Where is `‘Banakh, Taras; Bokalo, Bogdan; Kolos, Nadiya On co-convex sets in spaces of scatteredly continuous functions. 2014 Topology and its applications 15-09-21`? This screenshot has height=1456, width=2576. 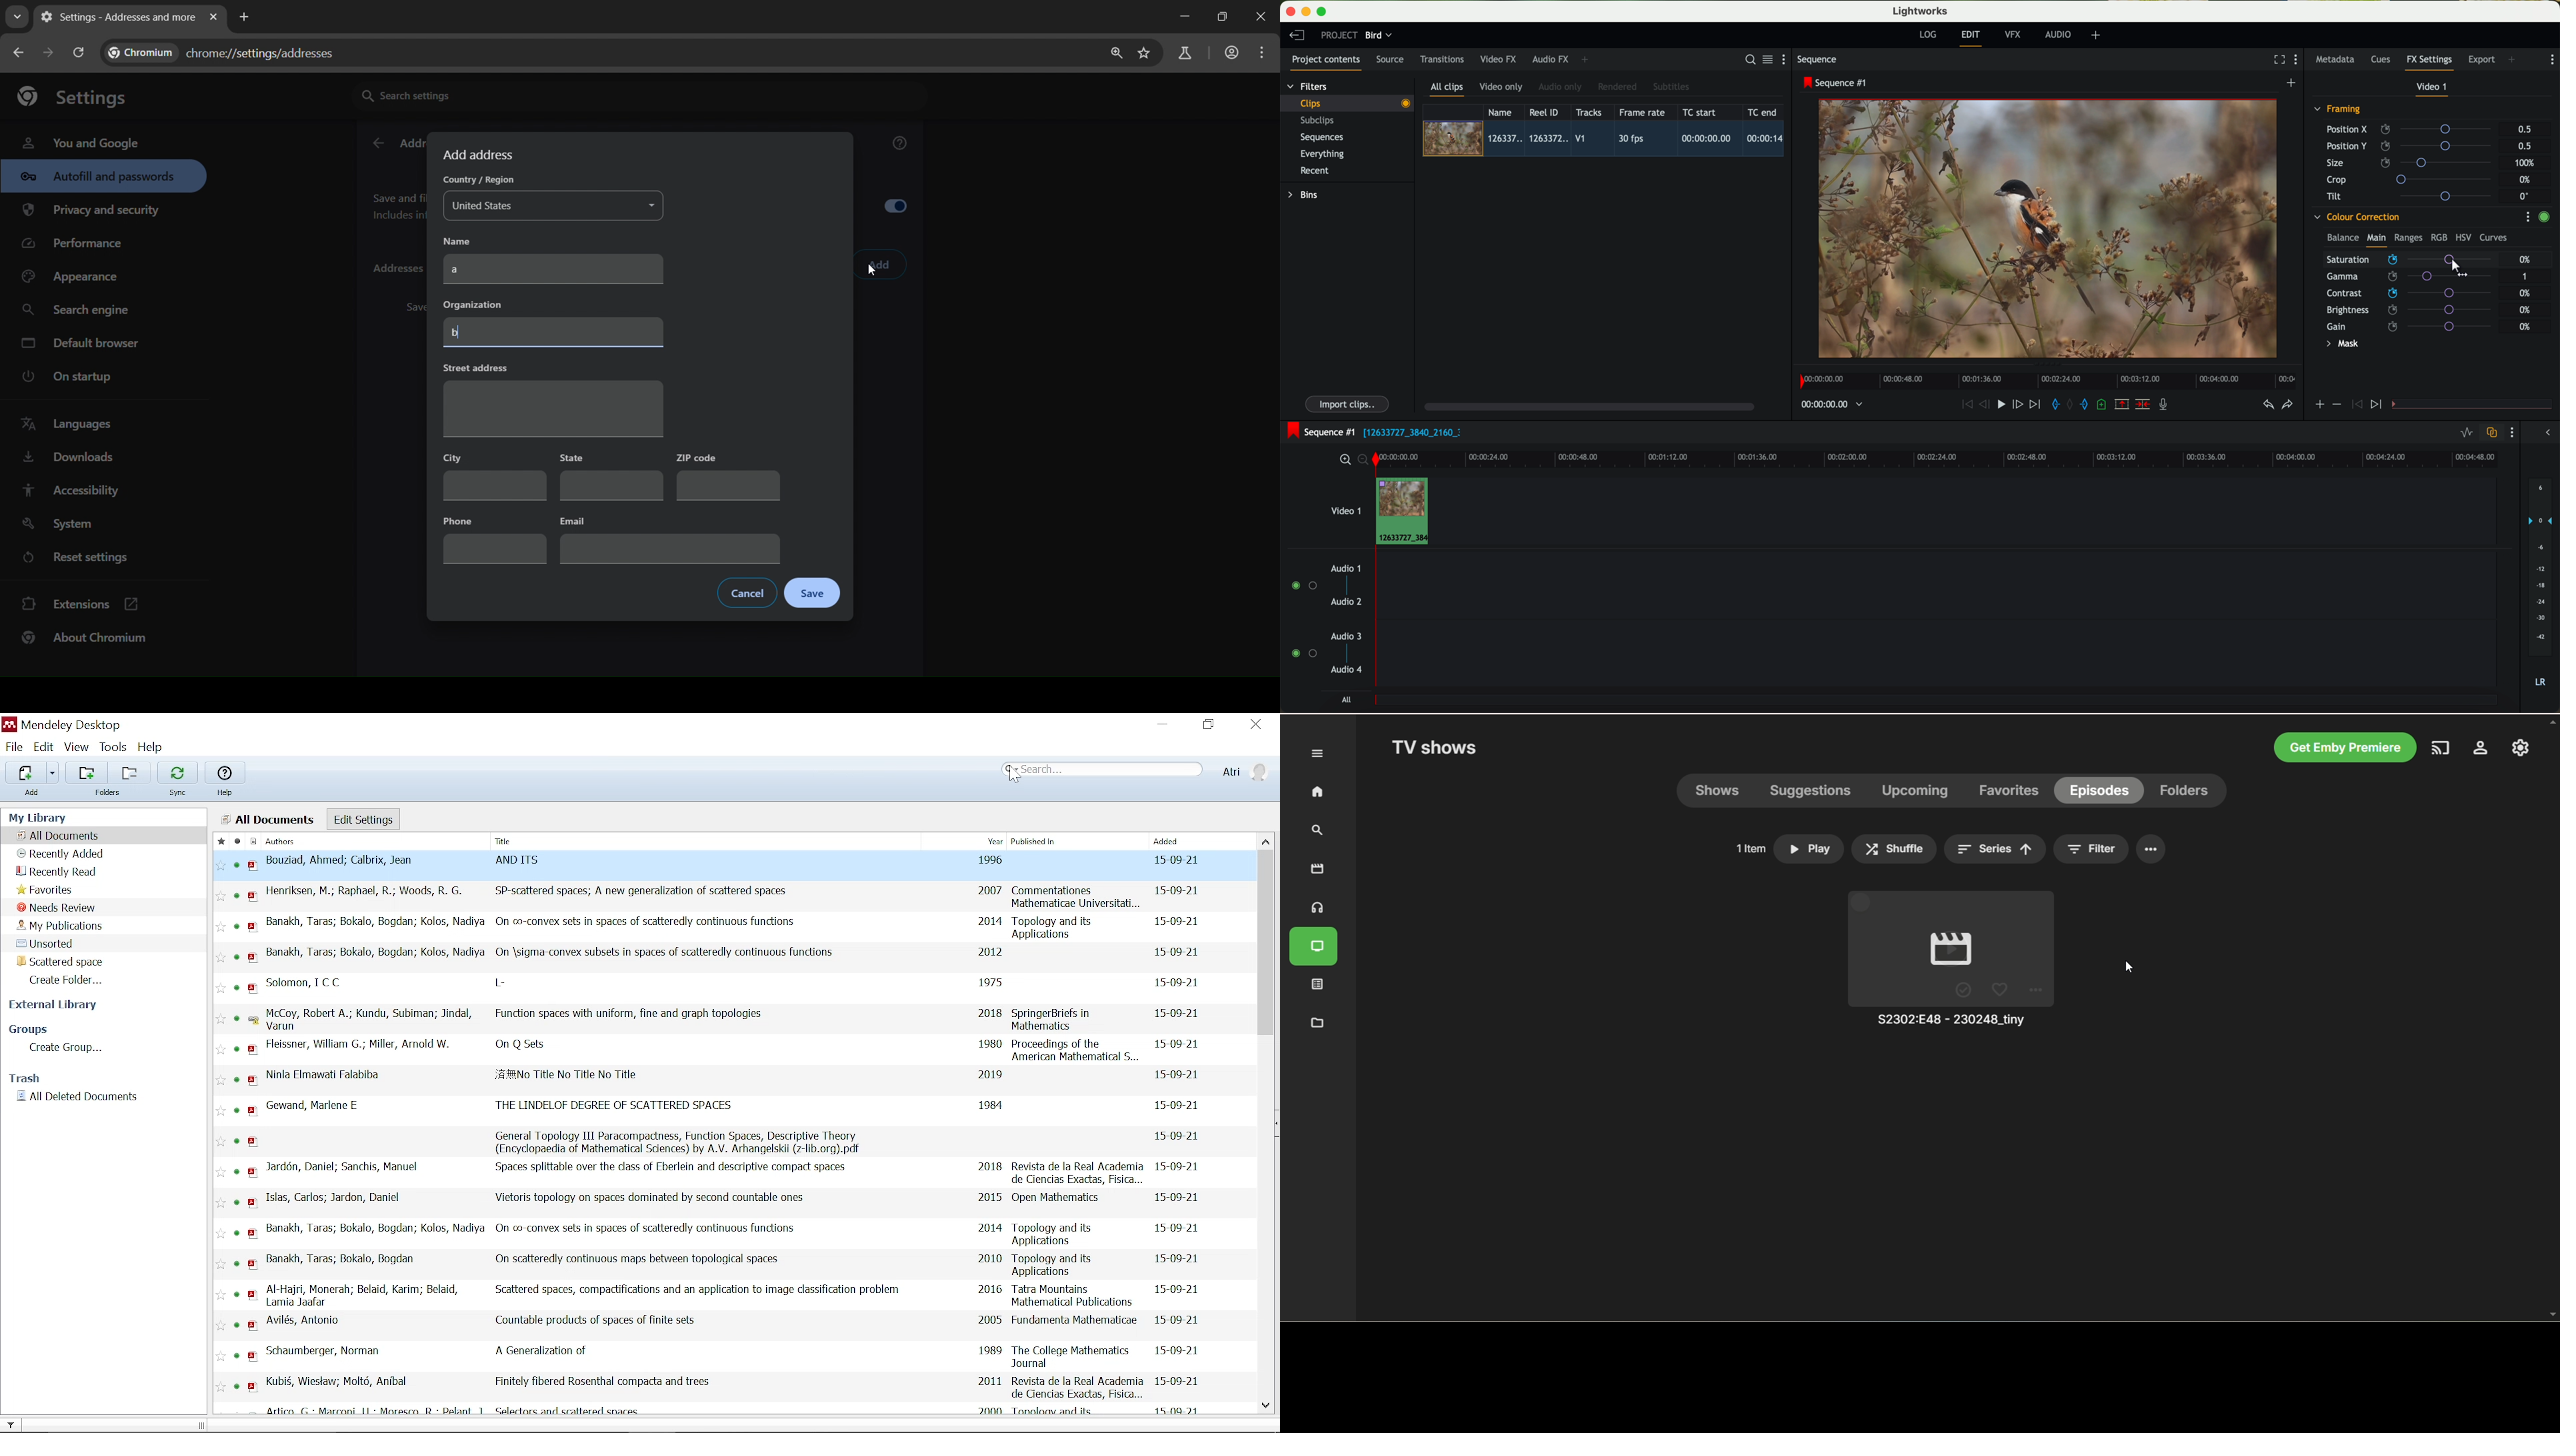
‘Banakh, Taras; Bokalo, Bogdan; Kolos, Nadiya On co-convex sets in spaces of scatteredly continuous functions. 2014 Topology and its applications 15-09-21 is located at coordinates (728, 926).